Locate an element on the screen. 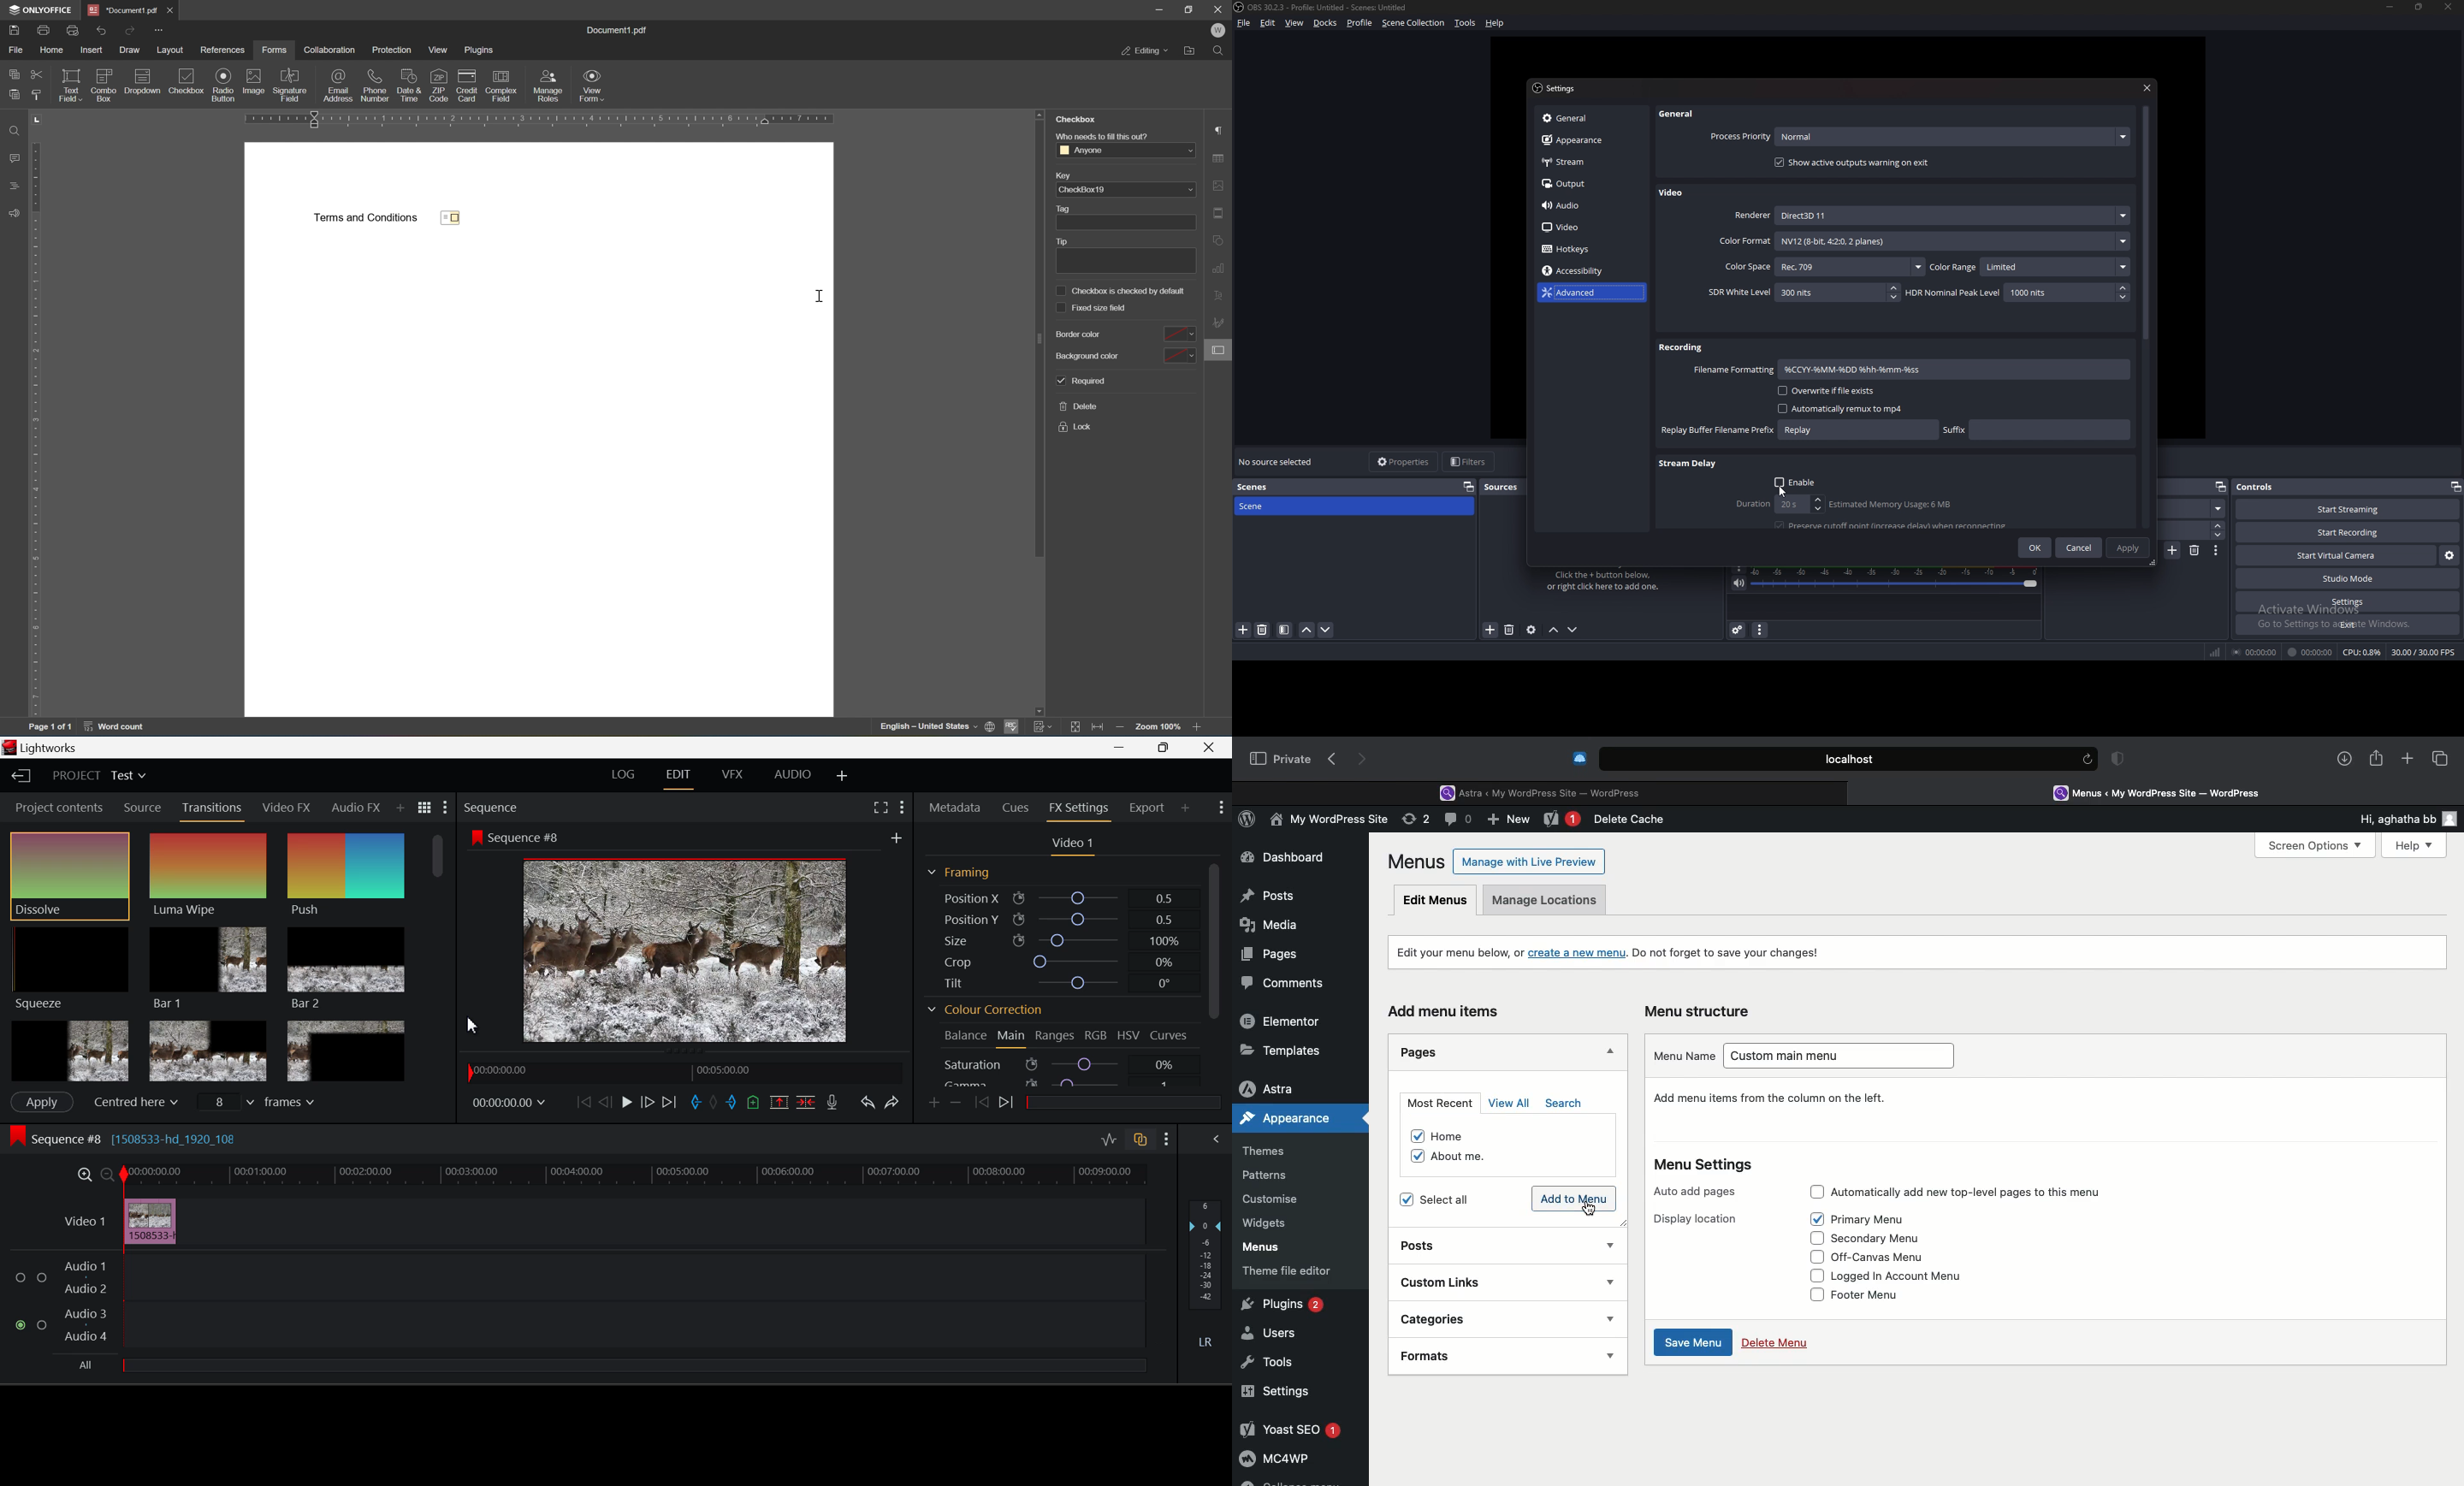 This screenshot has height=1512, width=2464. EDIT Layout is located at coordinates (678, 778).